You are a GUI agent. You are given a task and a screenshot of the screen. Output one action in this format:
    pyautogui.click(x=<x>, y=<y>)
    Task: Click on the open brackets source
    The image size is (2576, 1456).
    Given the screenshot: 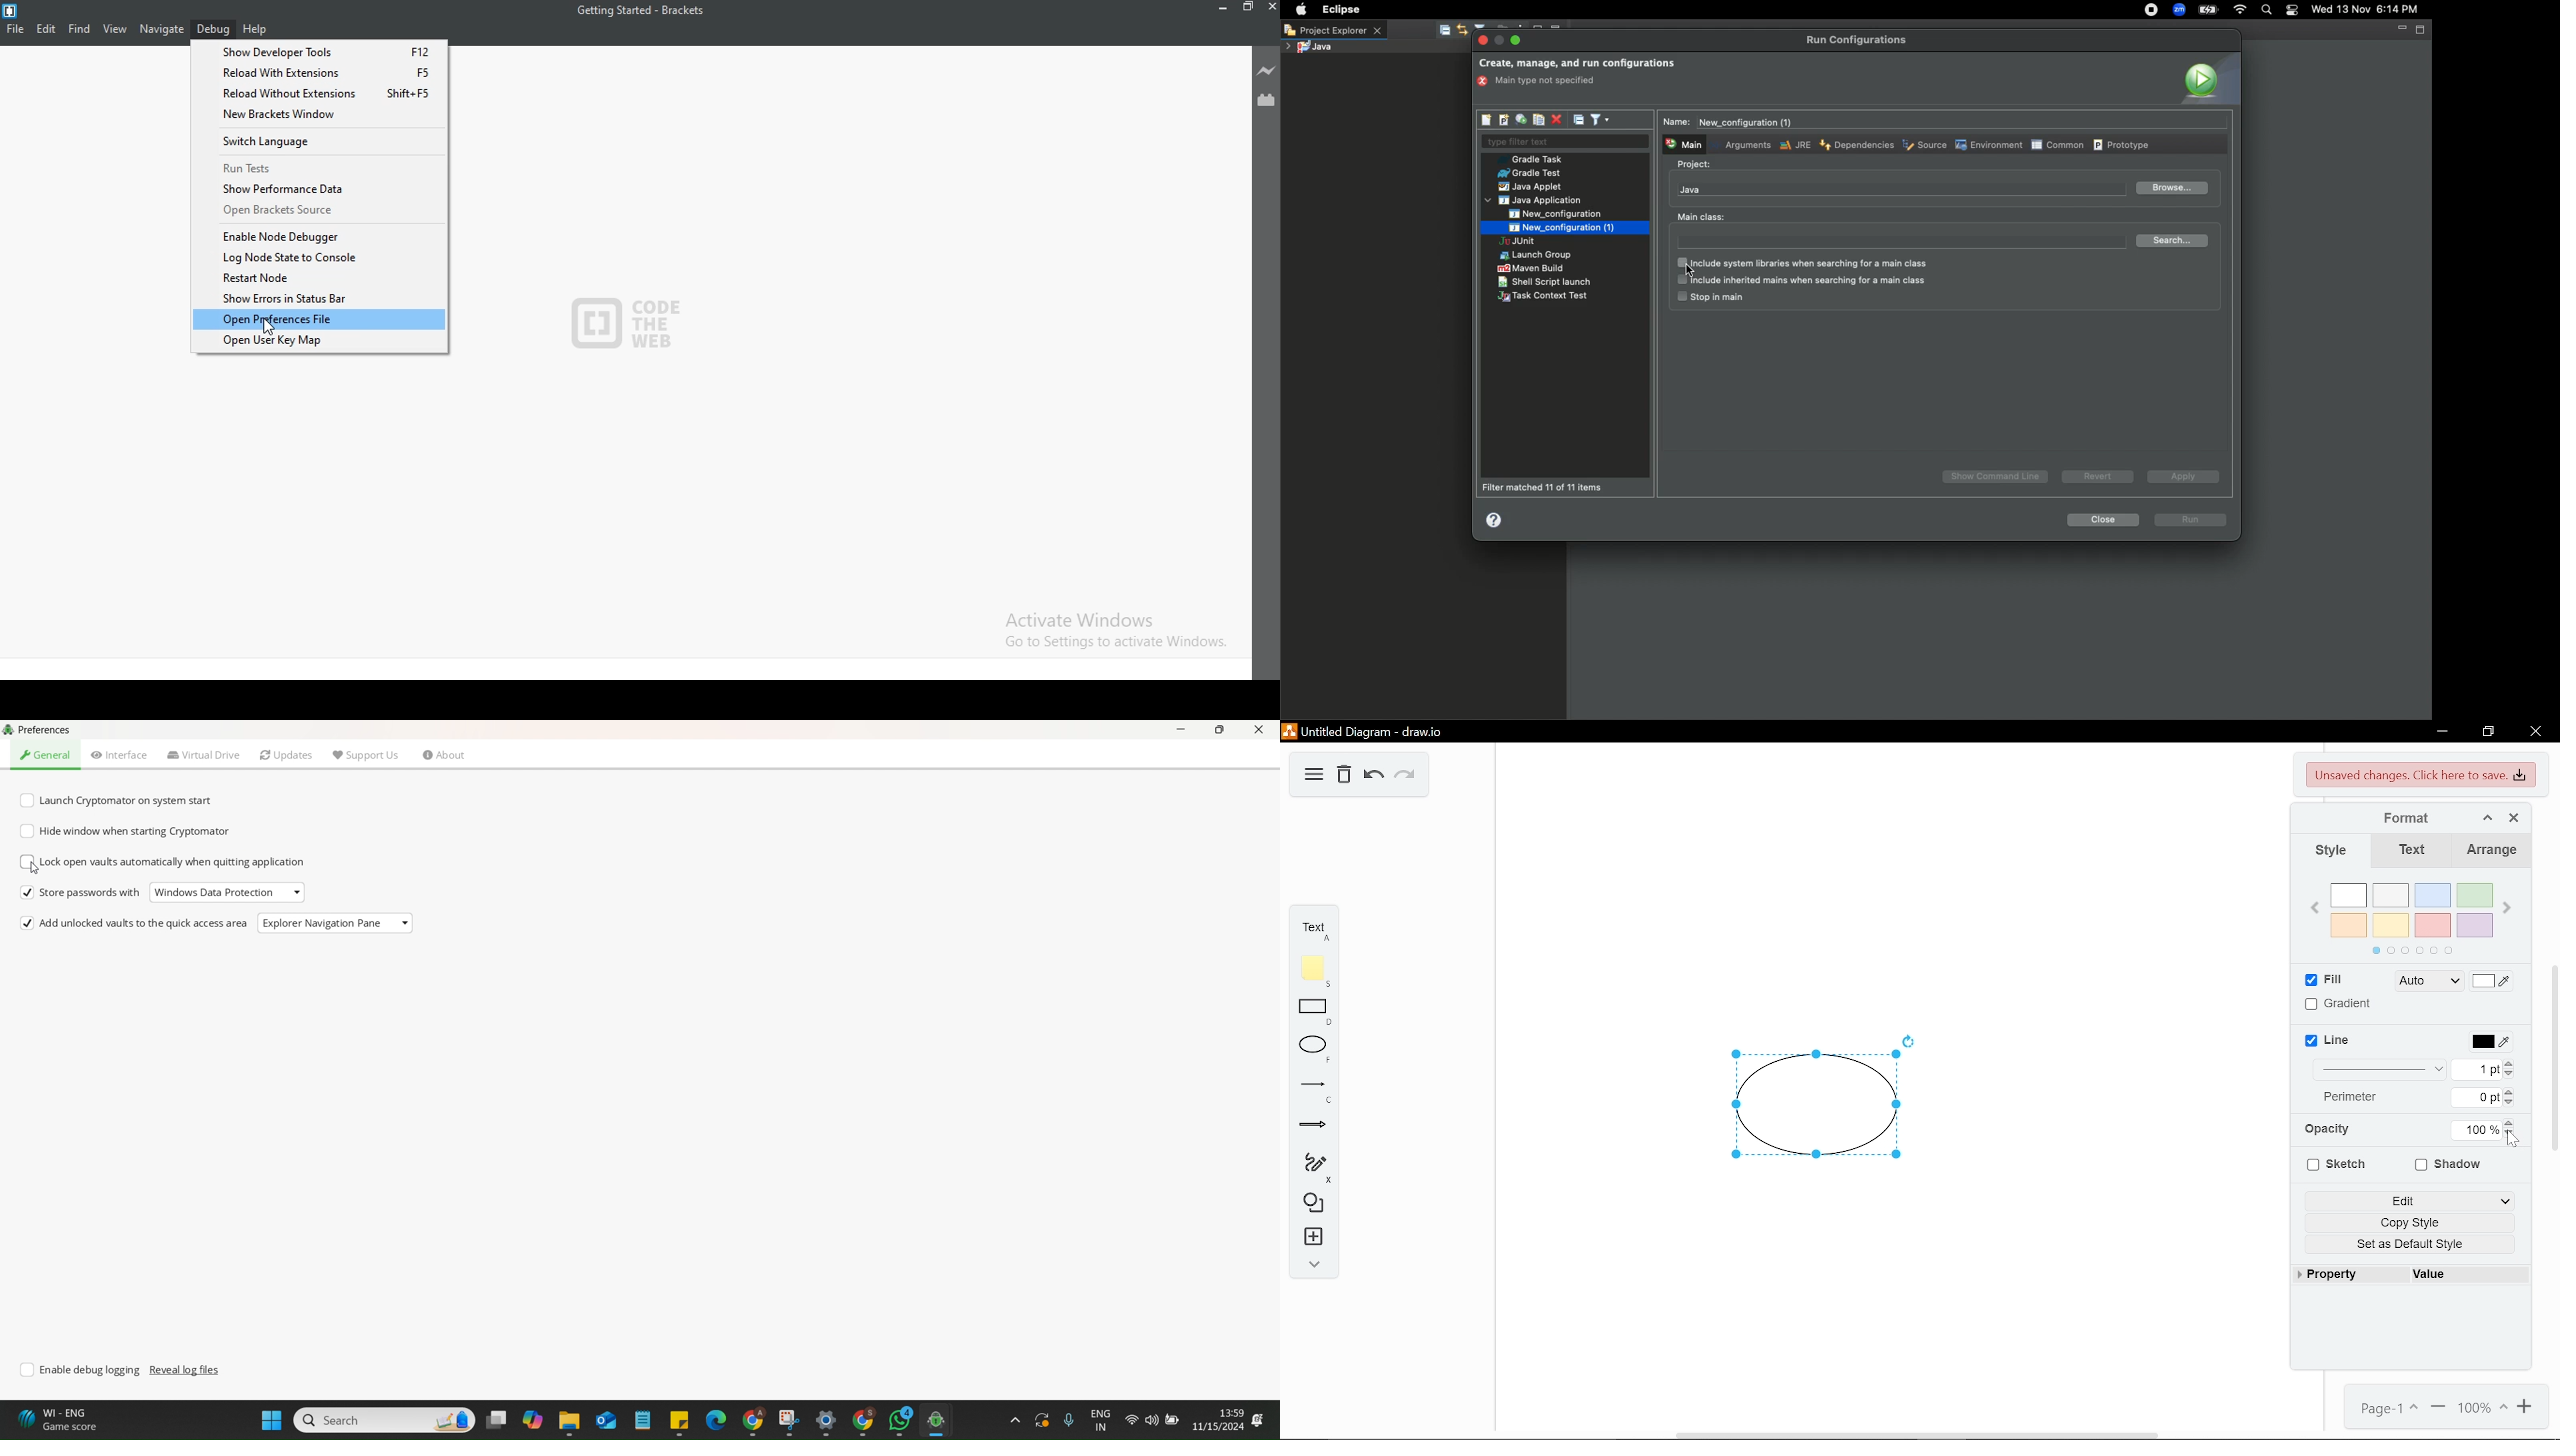 What is the action you would take?
    pyautogui.click(x=314, y=211)
    